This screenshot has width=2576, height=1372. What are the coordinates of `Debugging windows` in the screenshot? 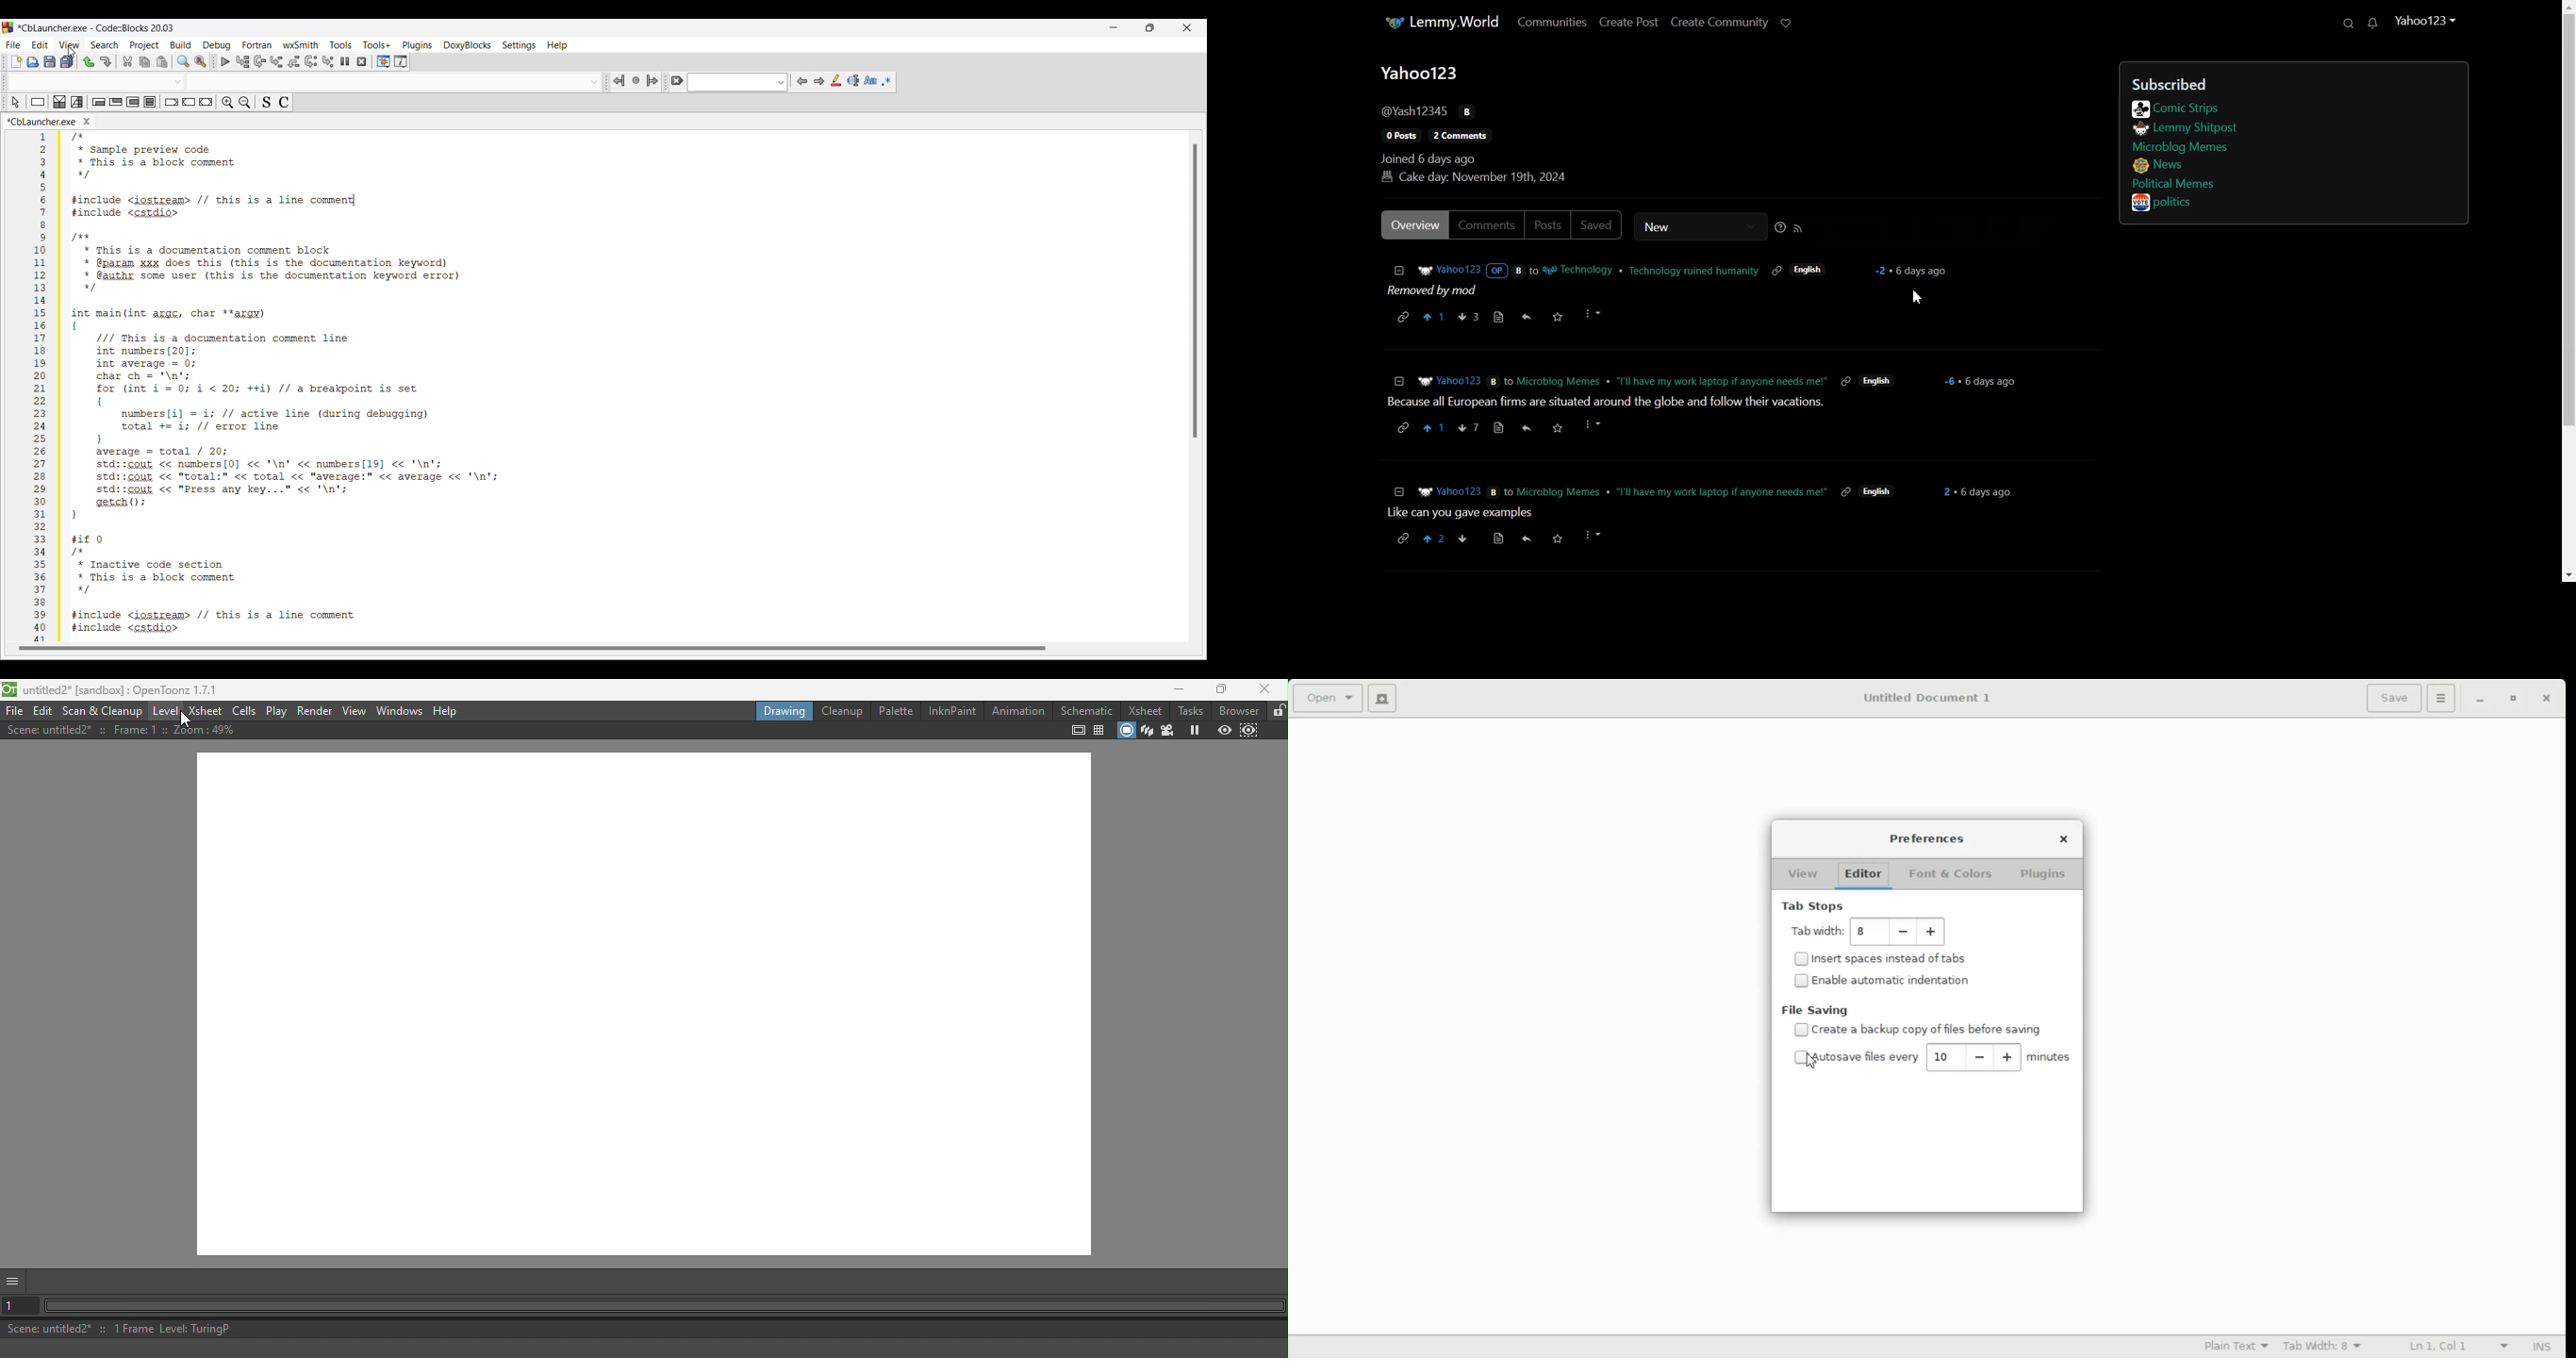 It's located at (383, 62).